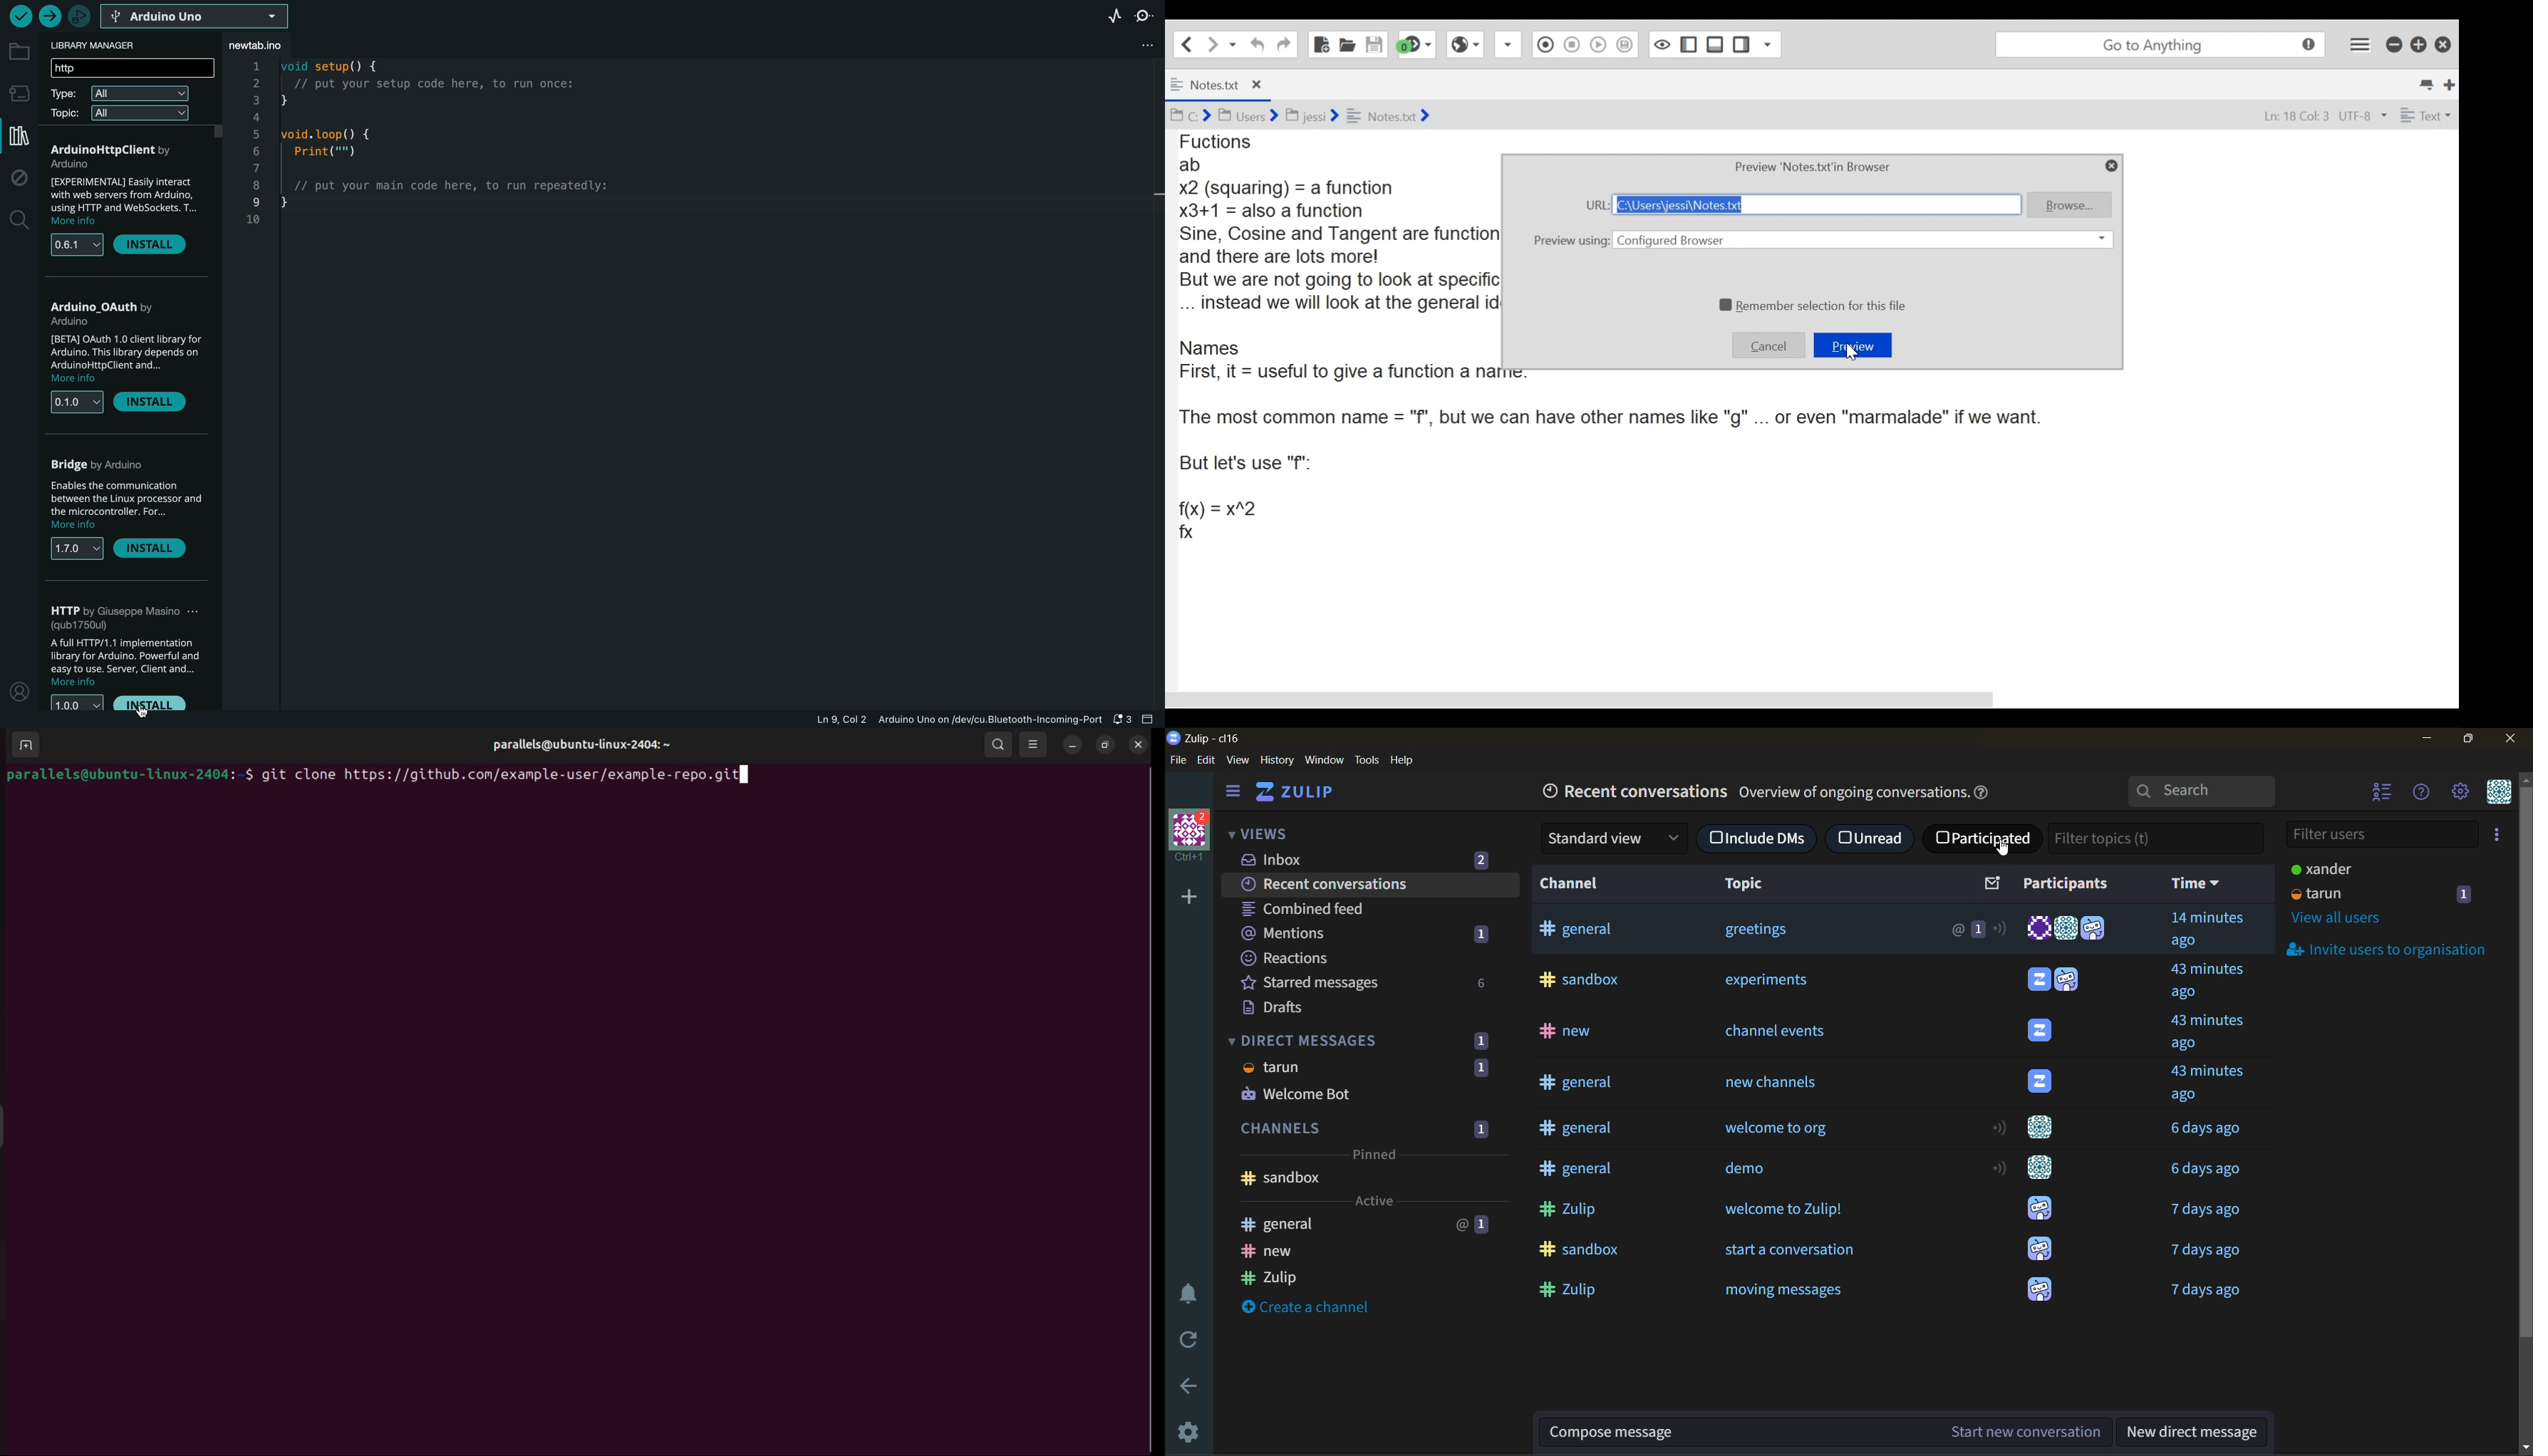  What do you see at coordinates (1754, 1166) in the screenshot?
I see `demo` at bounding box center [1754, 1166].